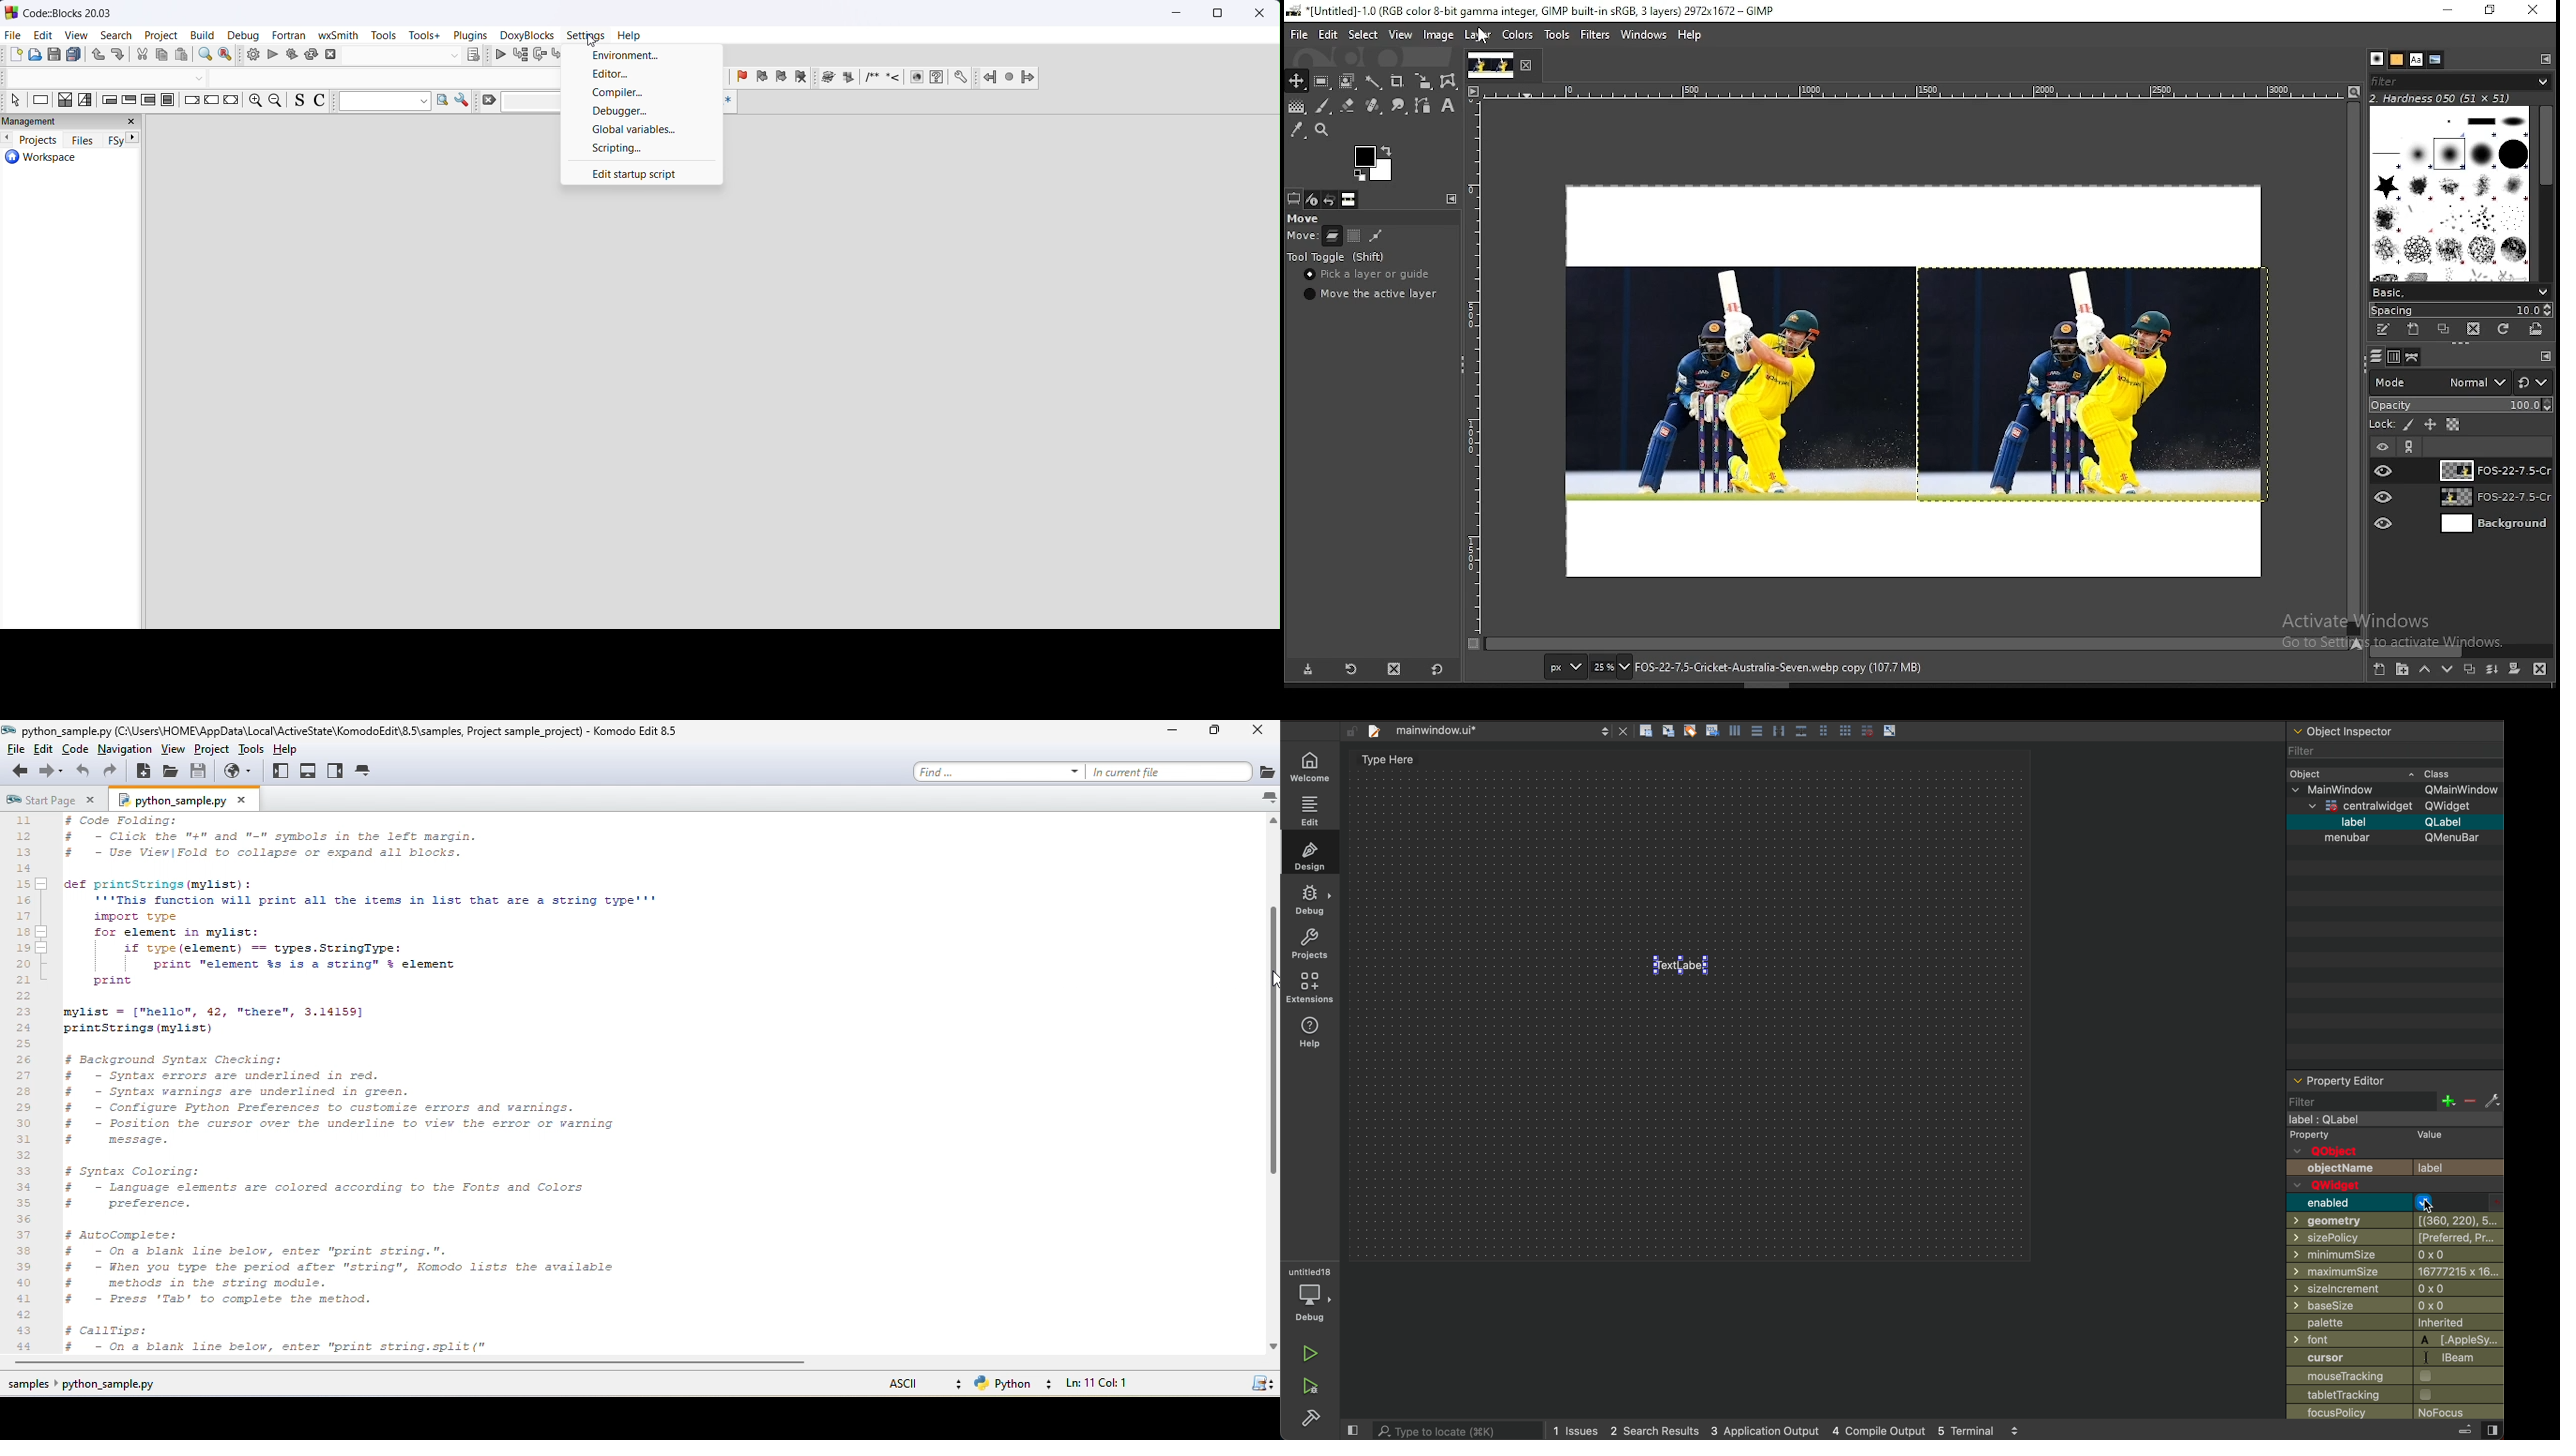 The height and width of the screenshot is (1456, 2576). What do you see at coordinates (2395, 1078) in the screenshot?
I see `property editor` at bounding box center [2395, 1078].